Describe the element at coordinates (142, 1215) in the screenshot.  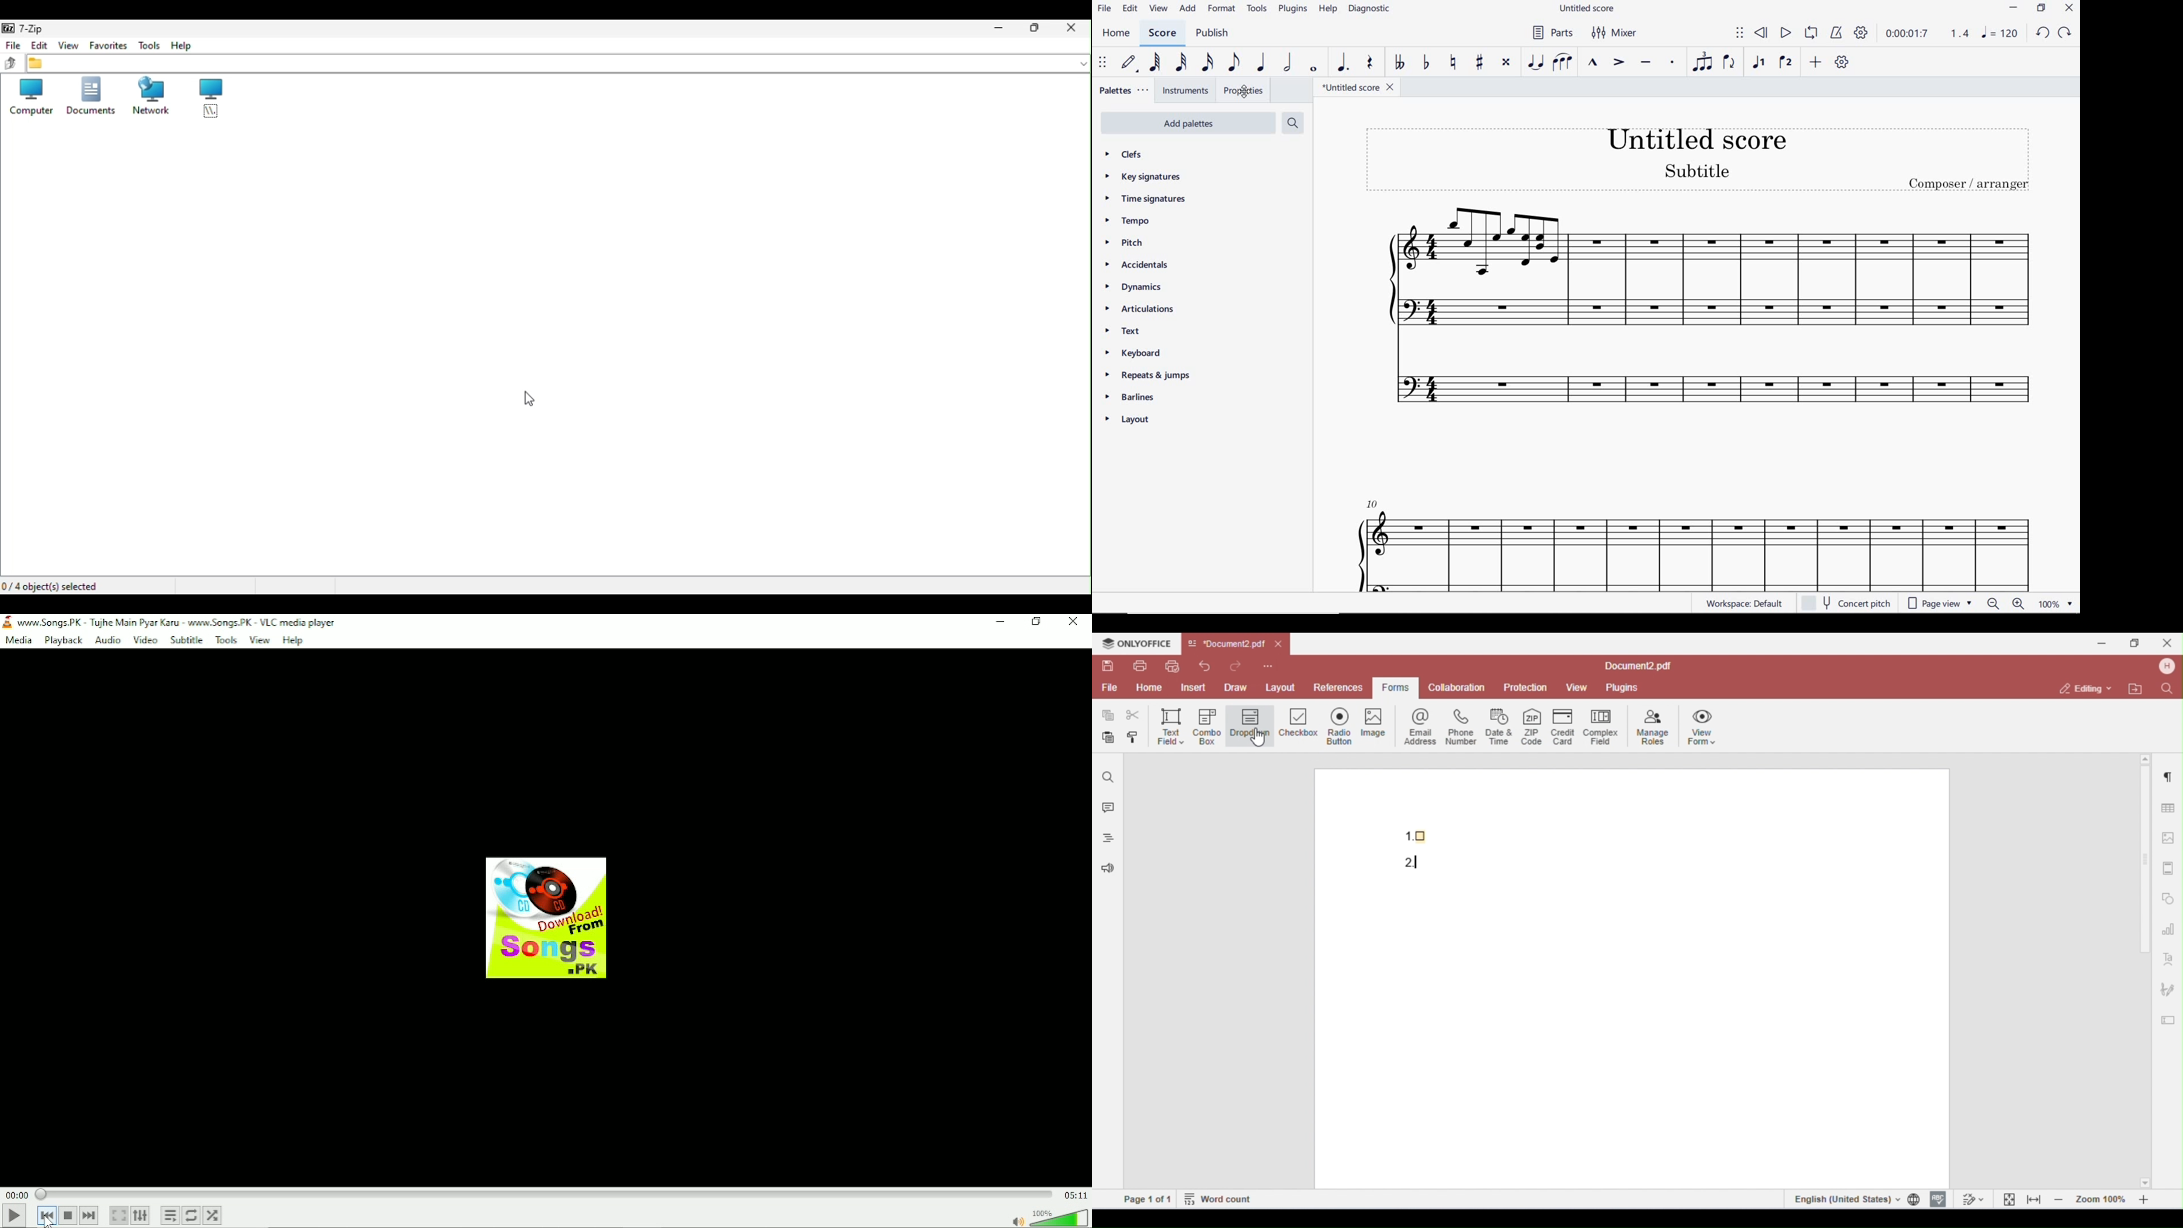
I see `Show extended settings` at that location.